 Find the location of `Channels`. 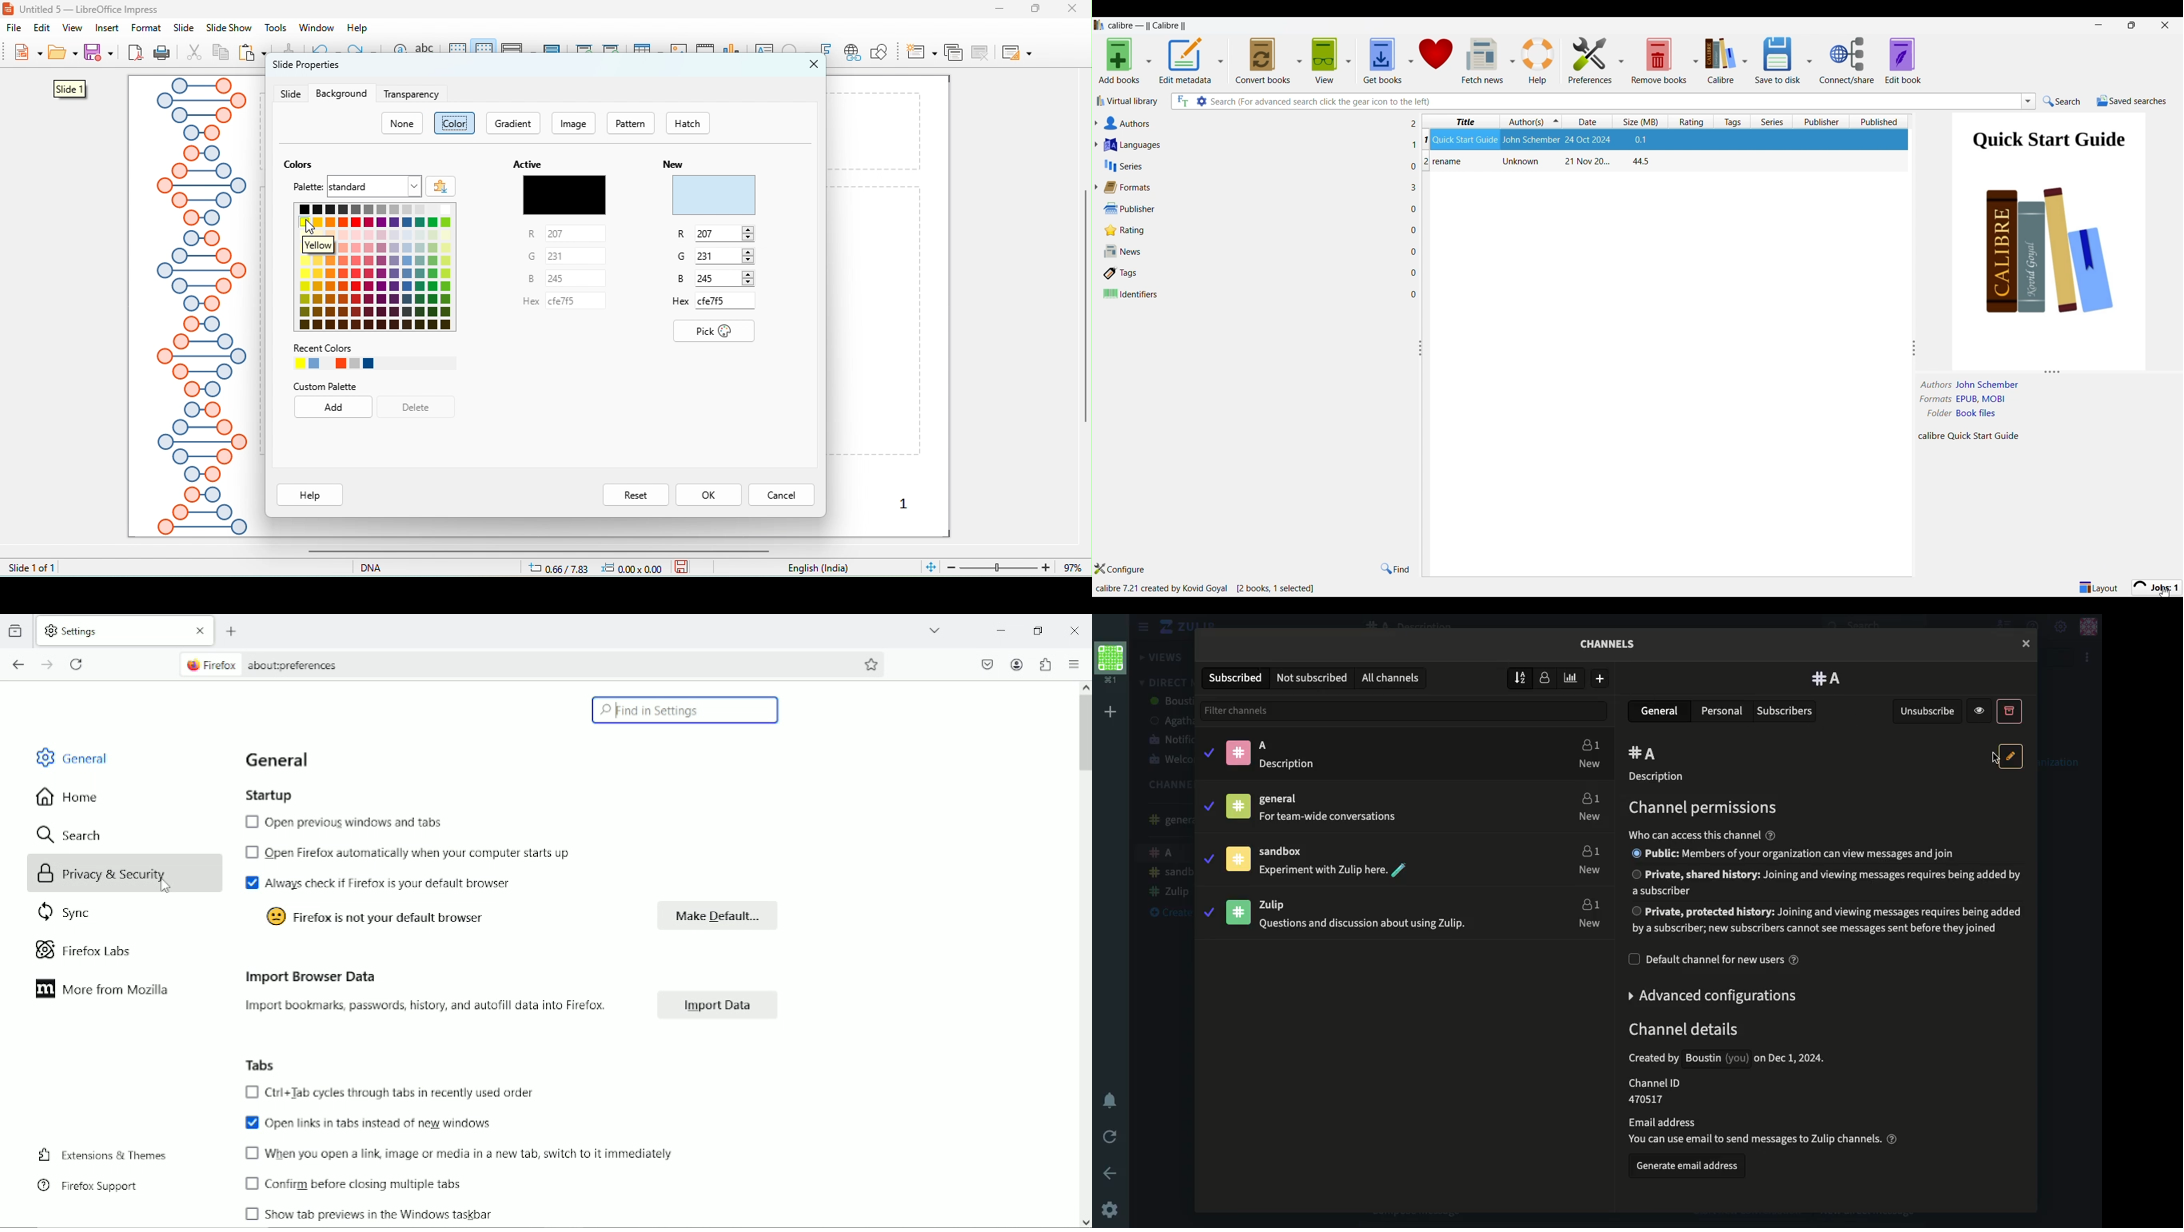

Channels is located at coordinates (1164, 785).